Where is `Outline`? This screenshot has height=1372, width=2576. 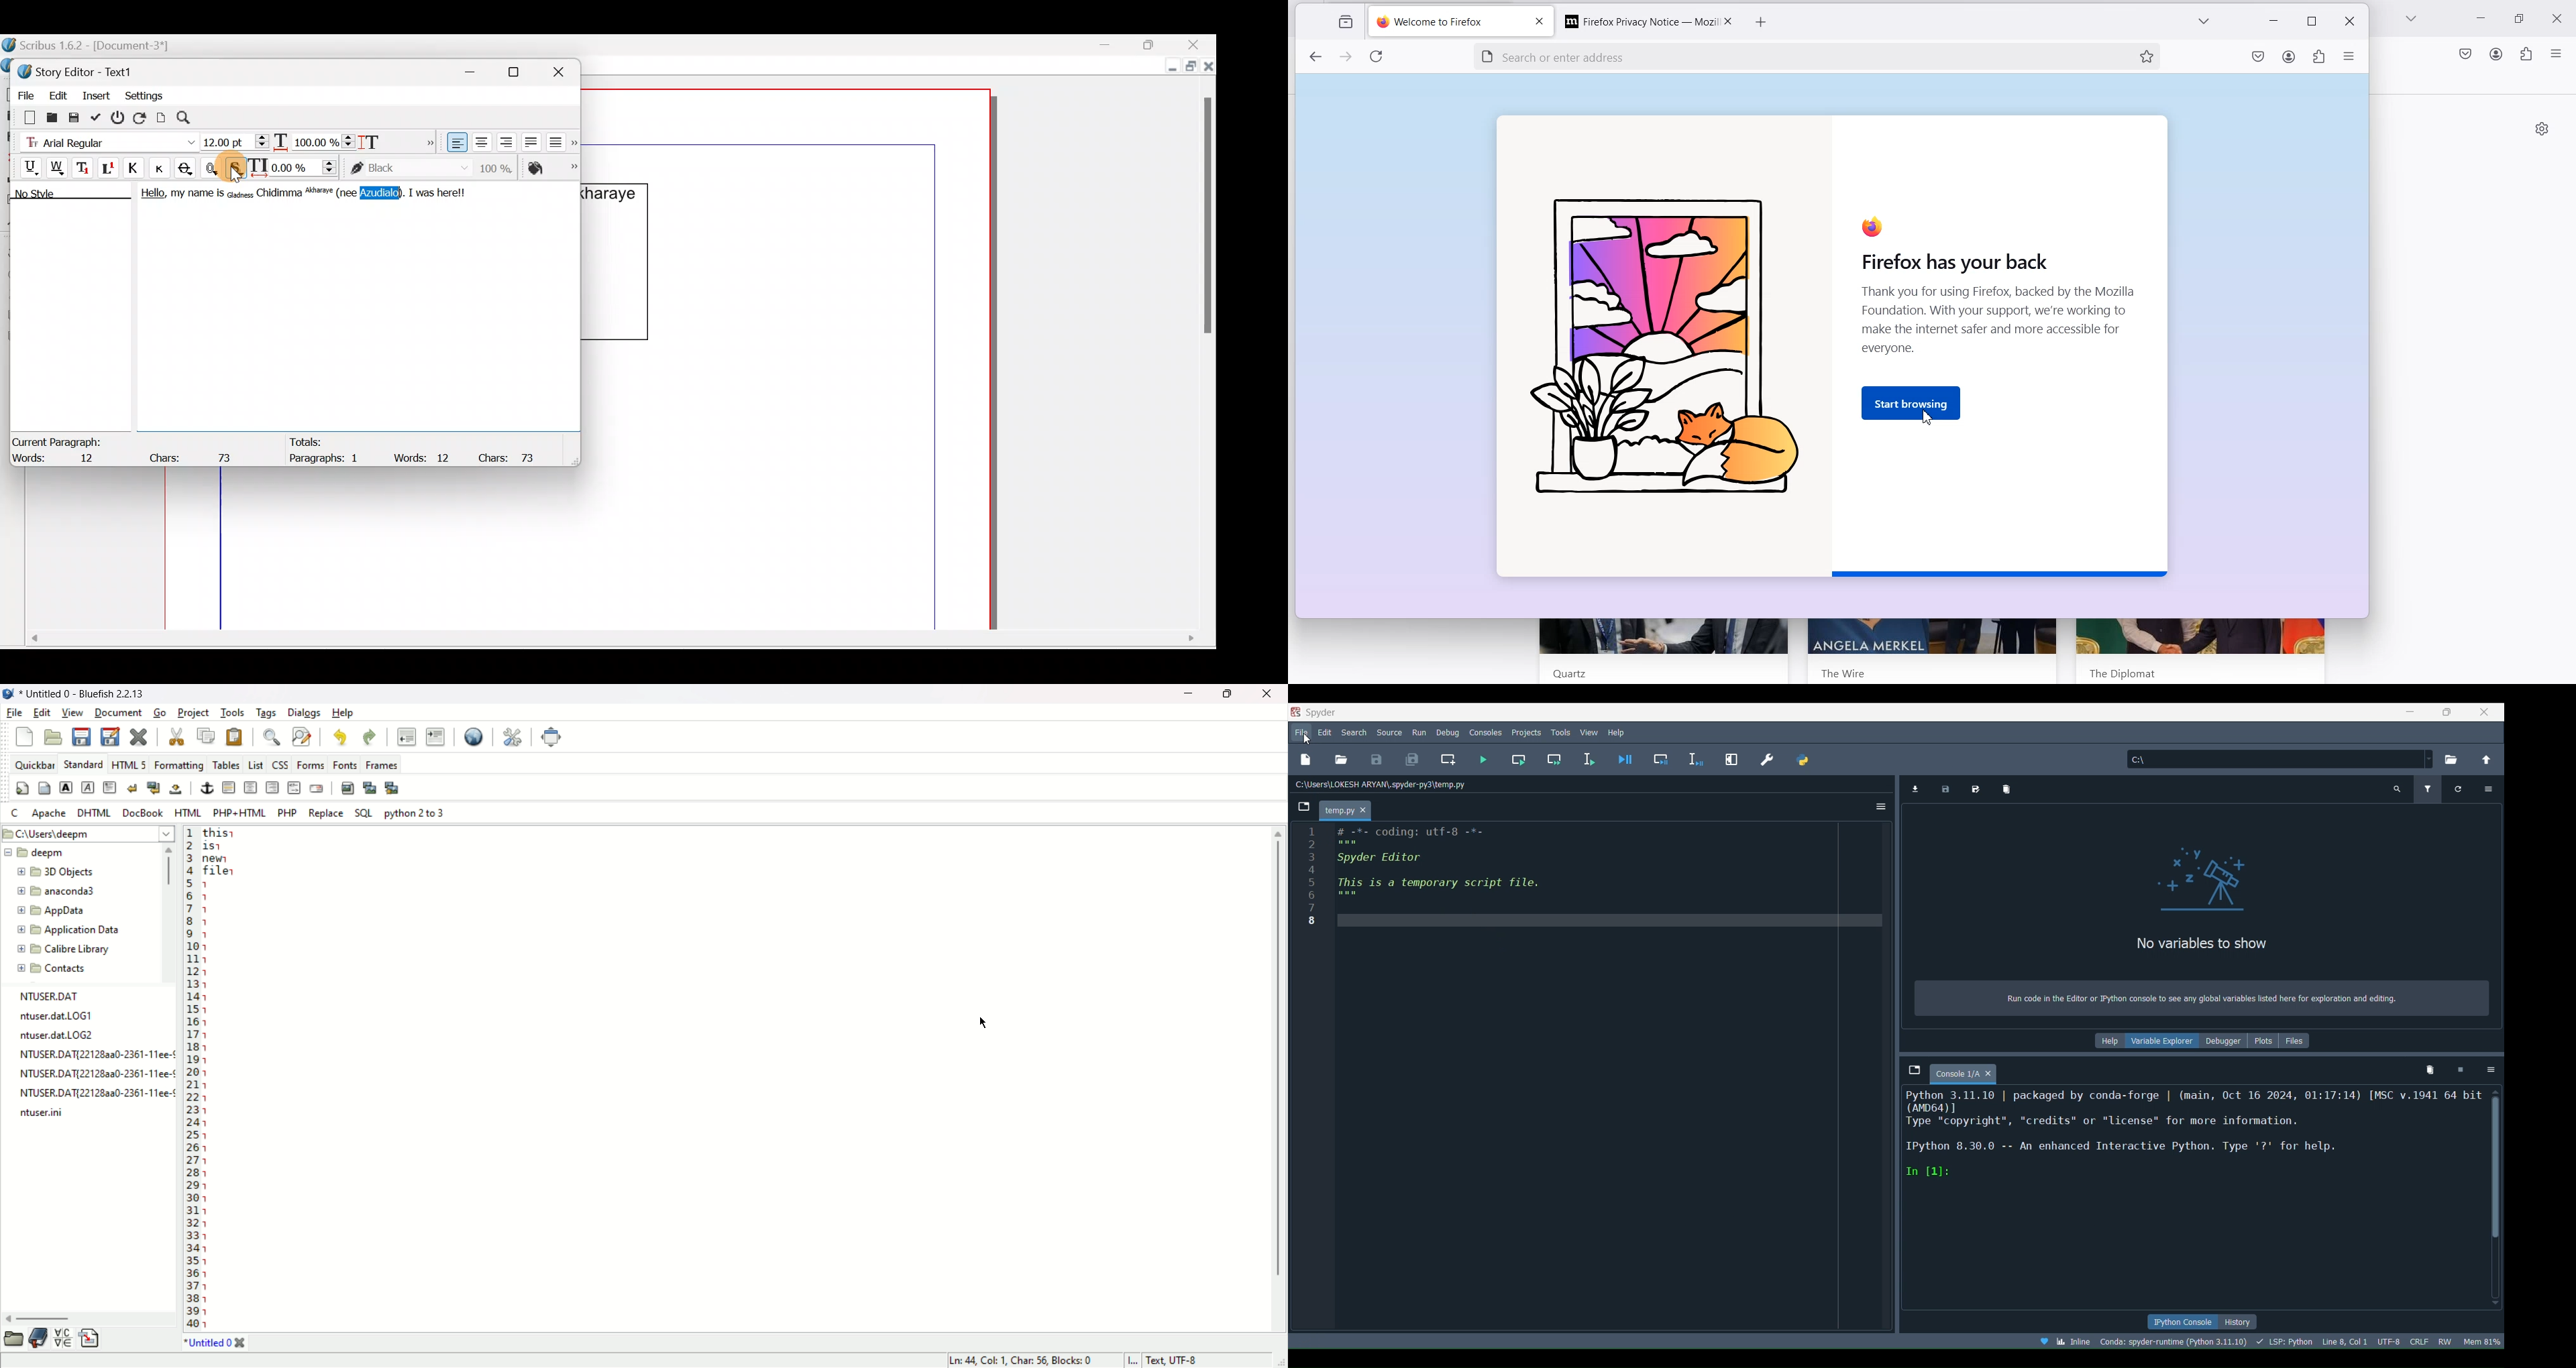
Outline is located at coordinates (214, 167).